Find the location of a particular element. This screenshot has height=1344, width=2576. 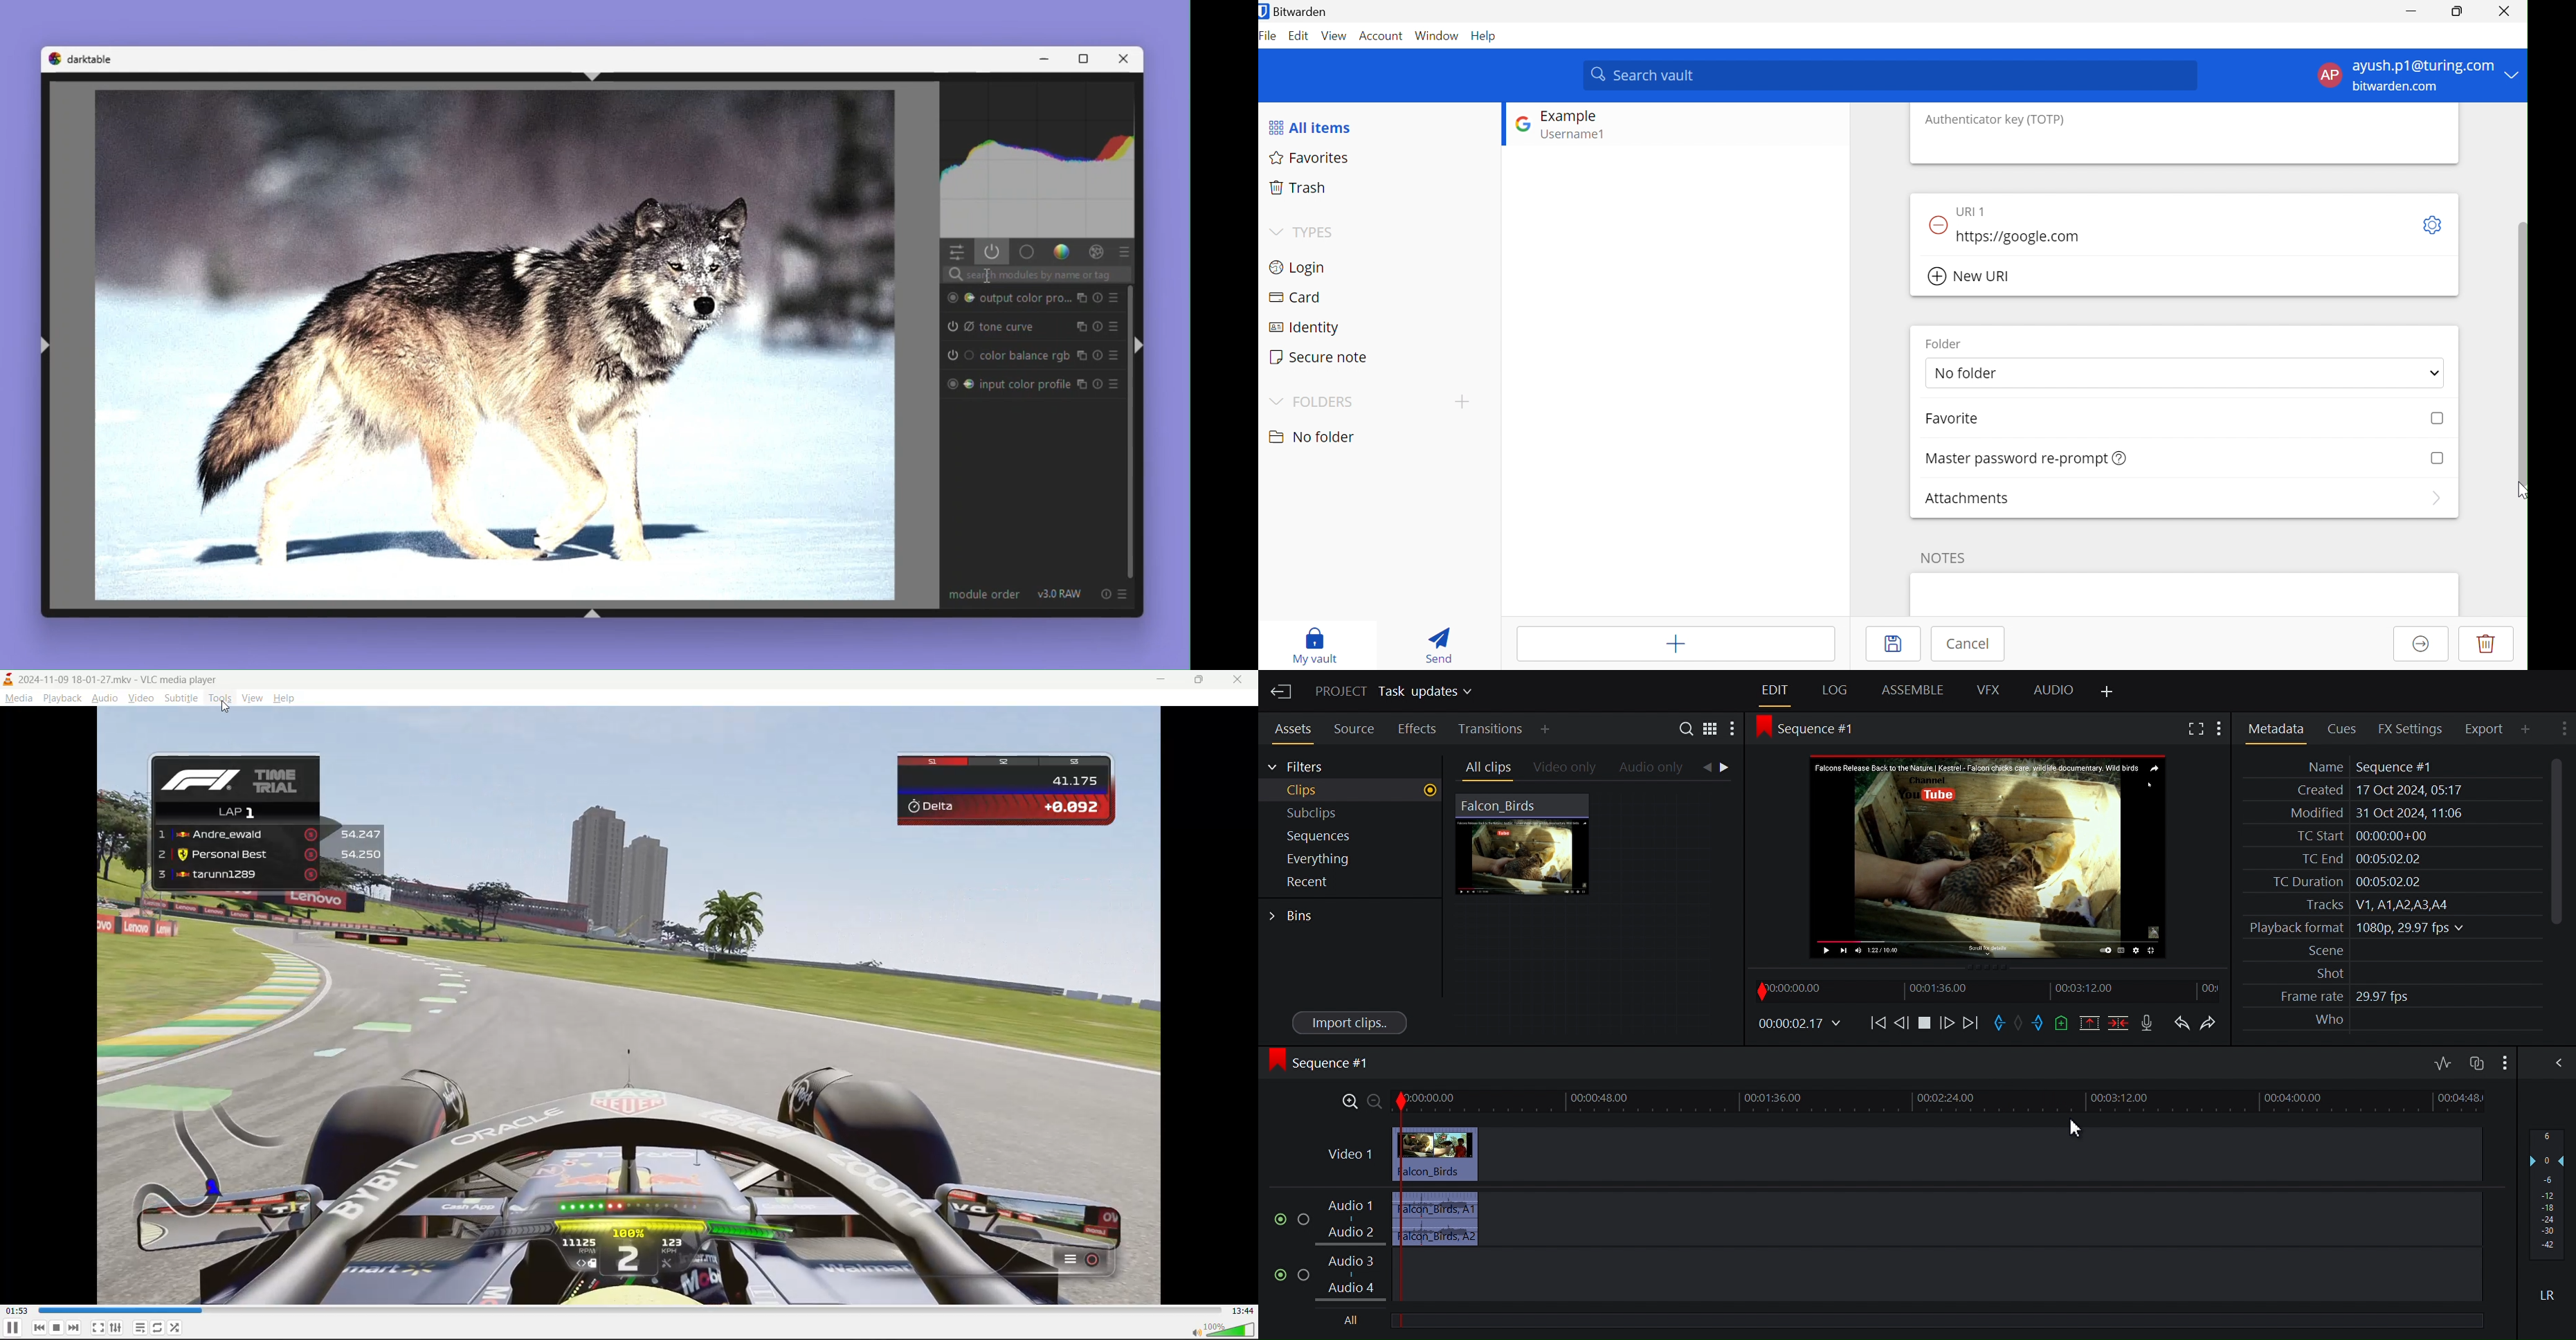

tools is located at coordinates (220, 700).